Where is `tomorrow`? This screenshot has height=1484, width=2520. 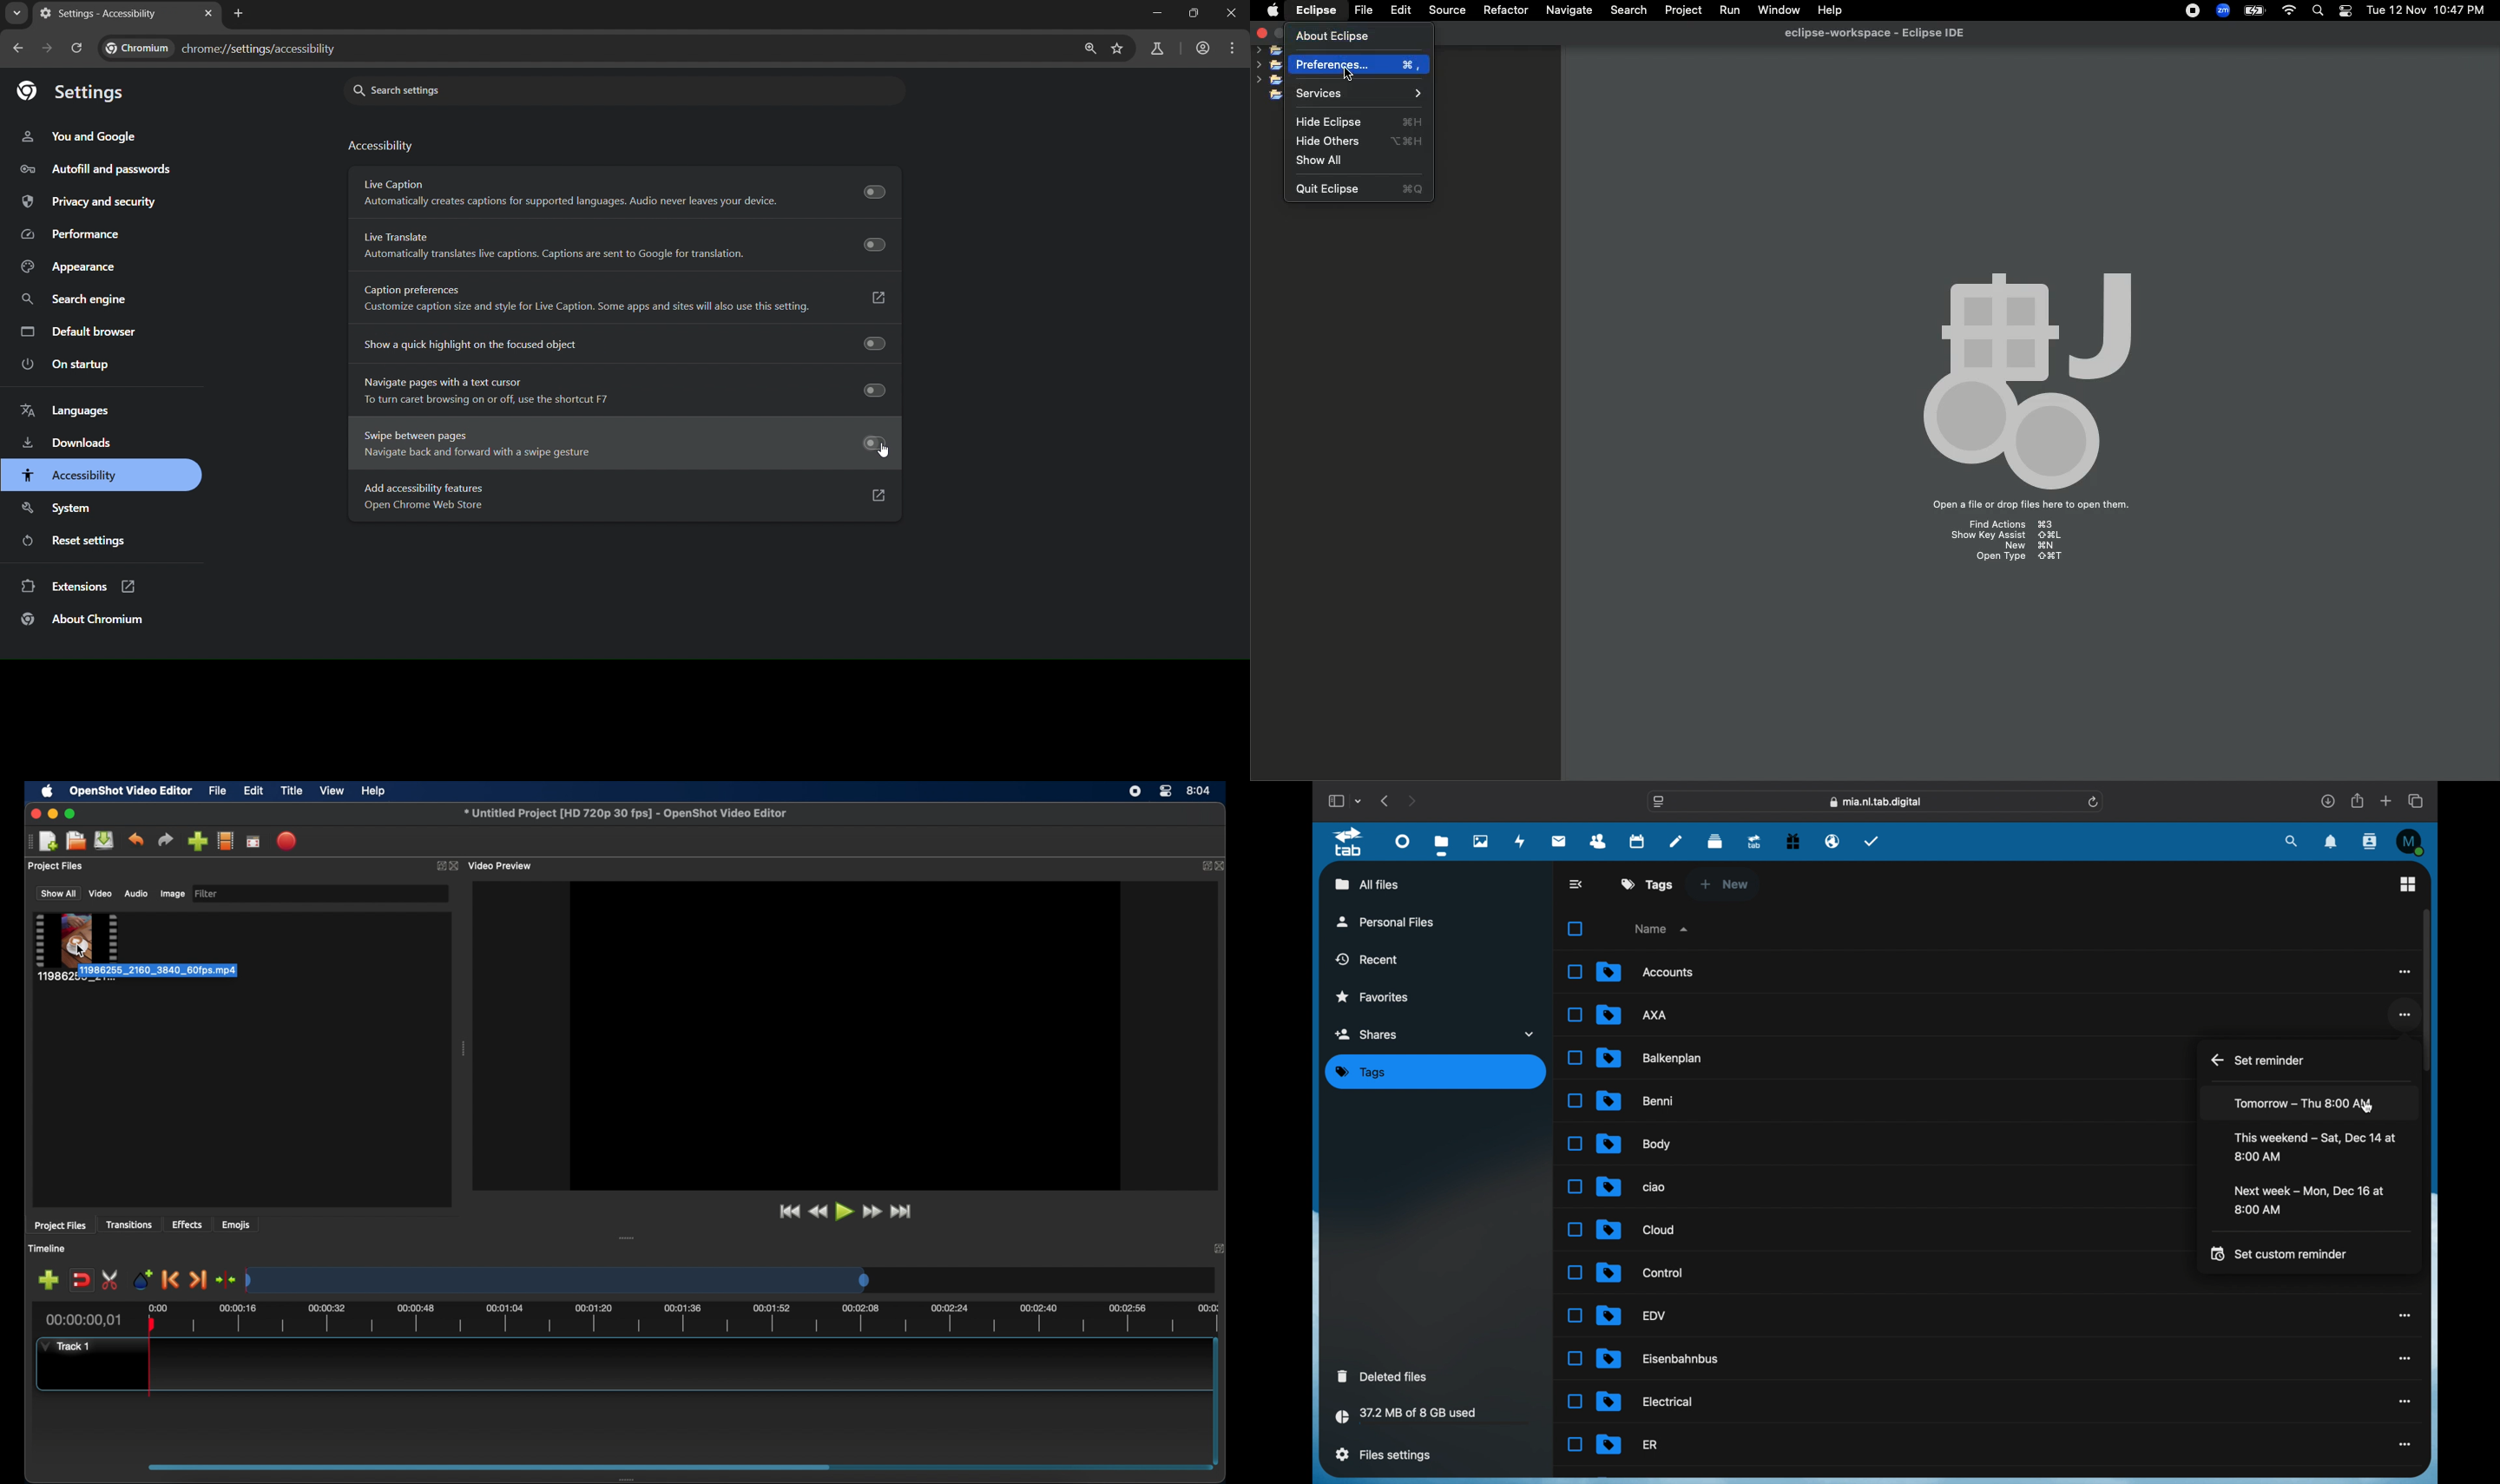
tomorrow is located at coordinates (2302, 1103).